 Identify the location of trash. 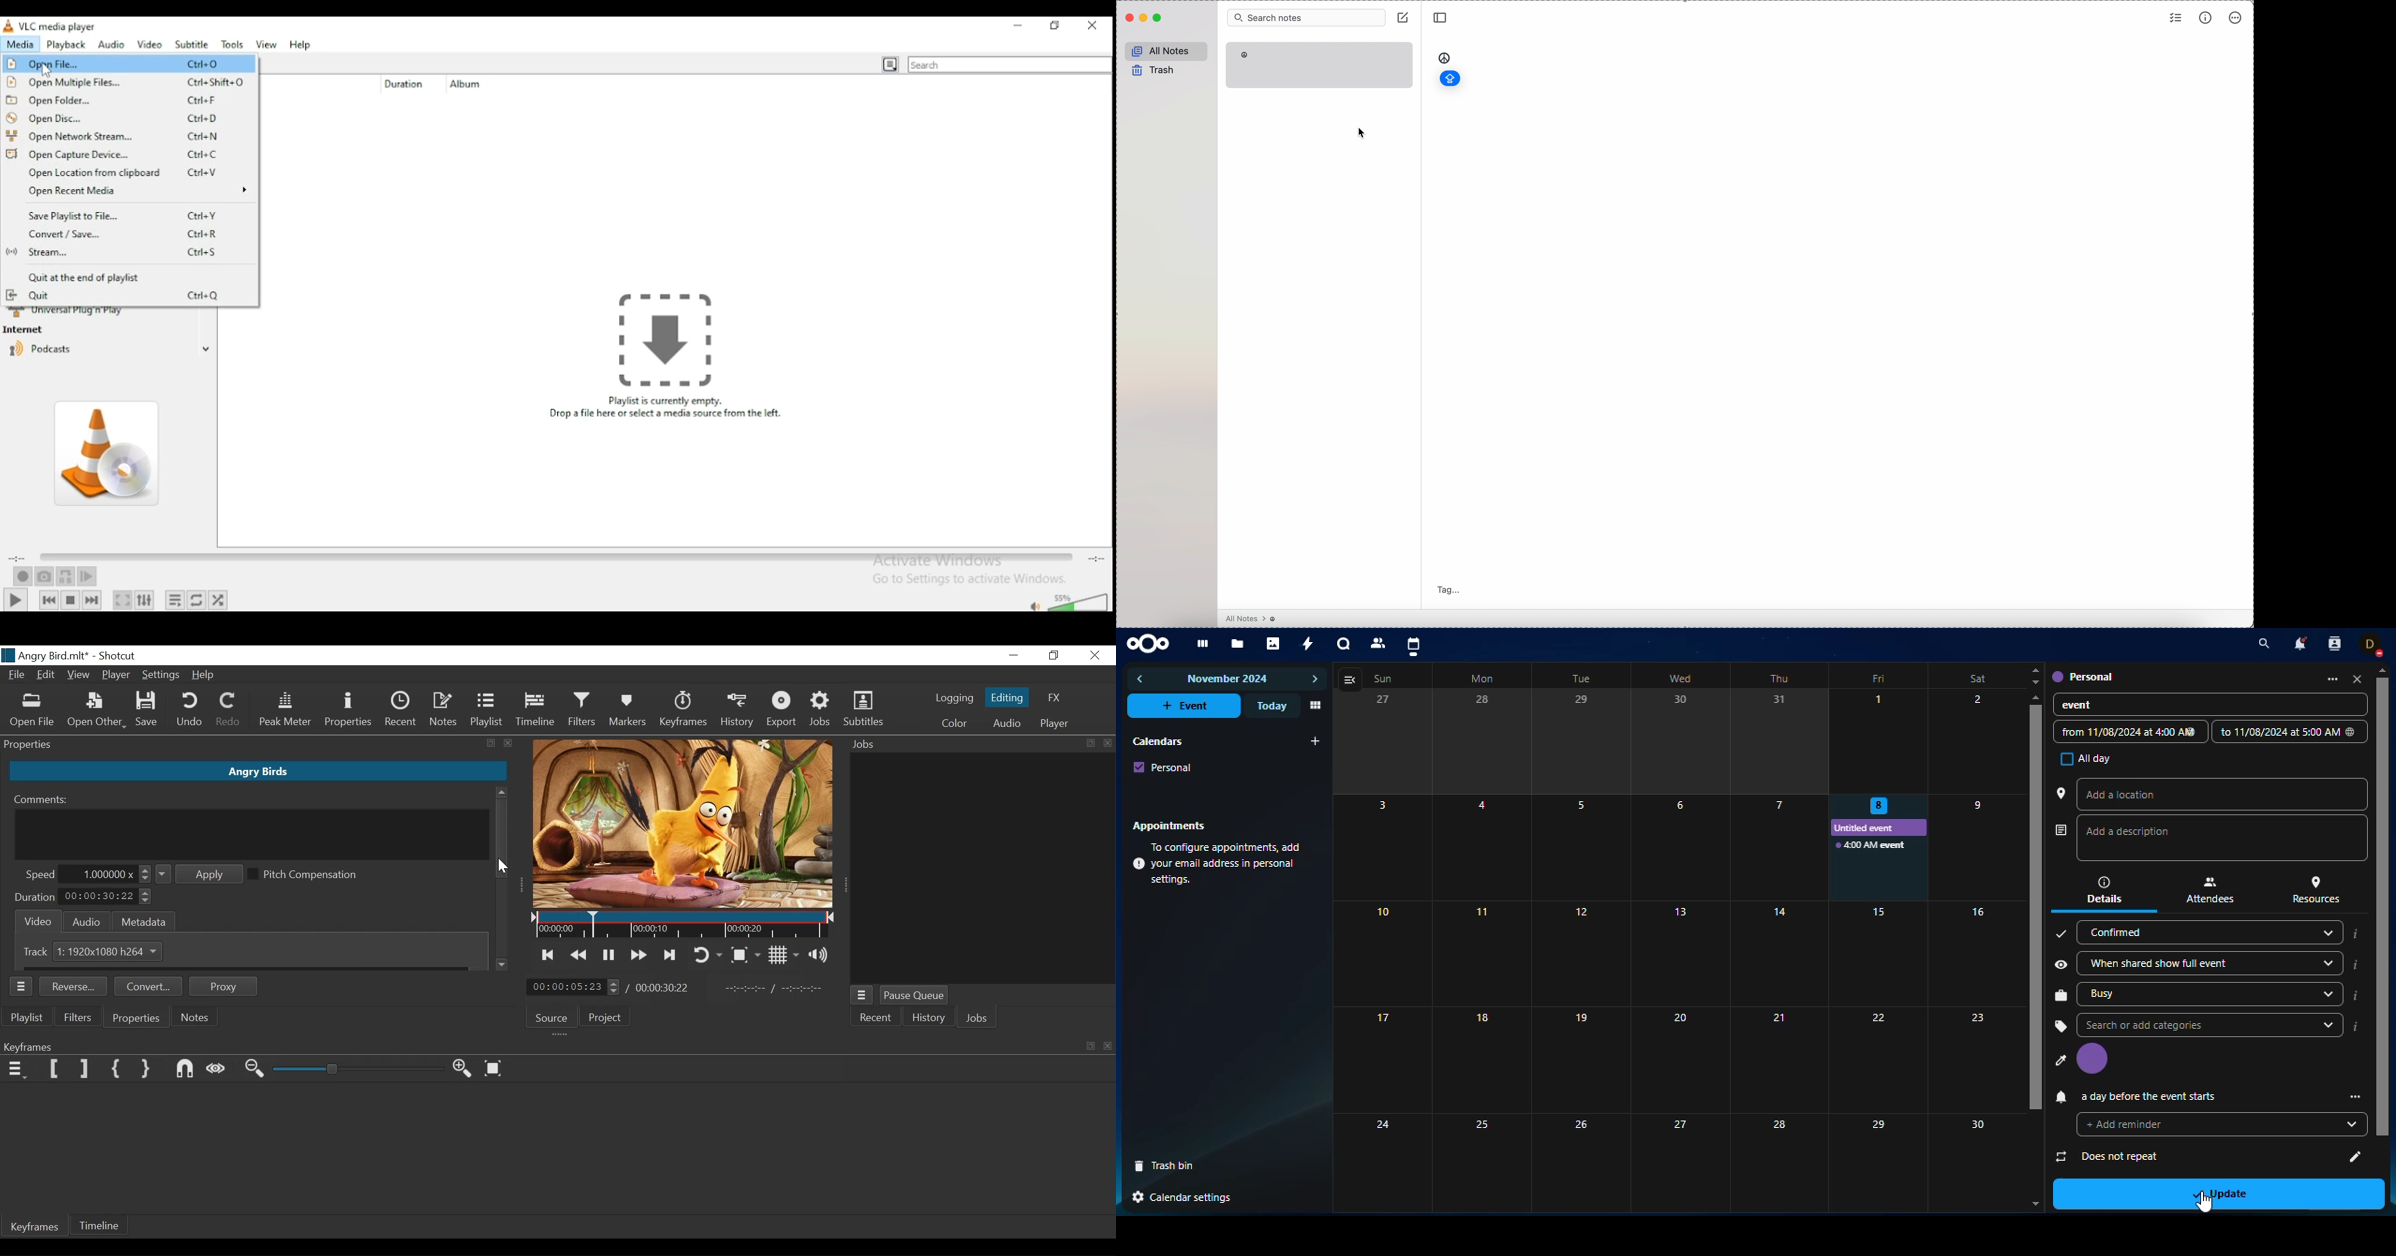
(1156, 71).